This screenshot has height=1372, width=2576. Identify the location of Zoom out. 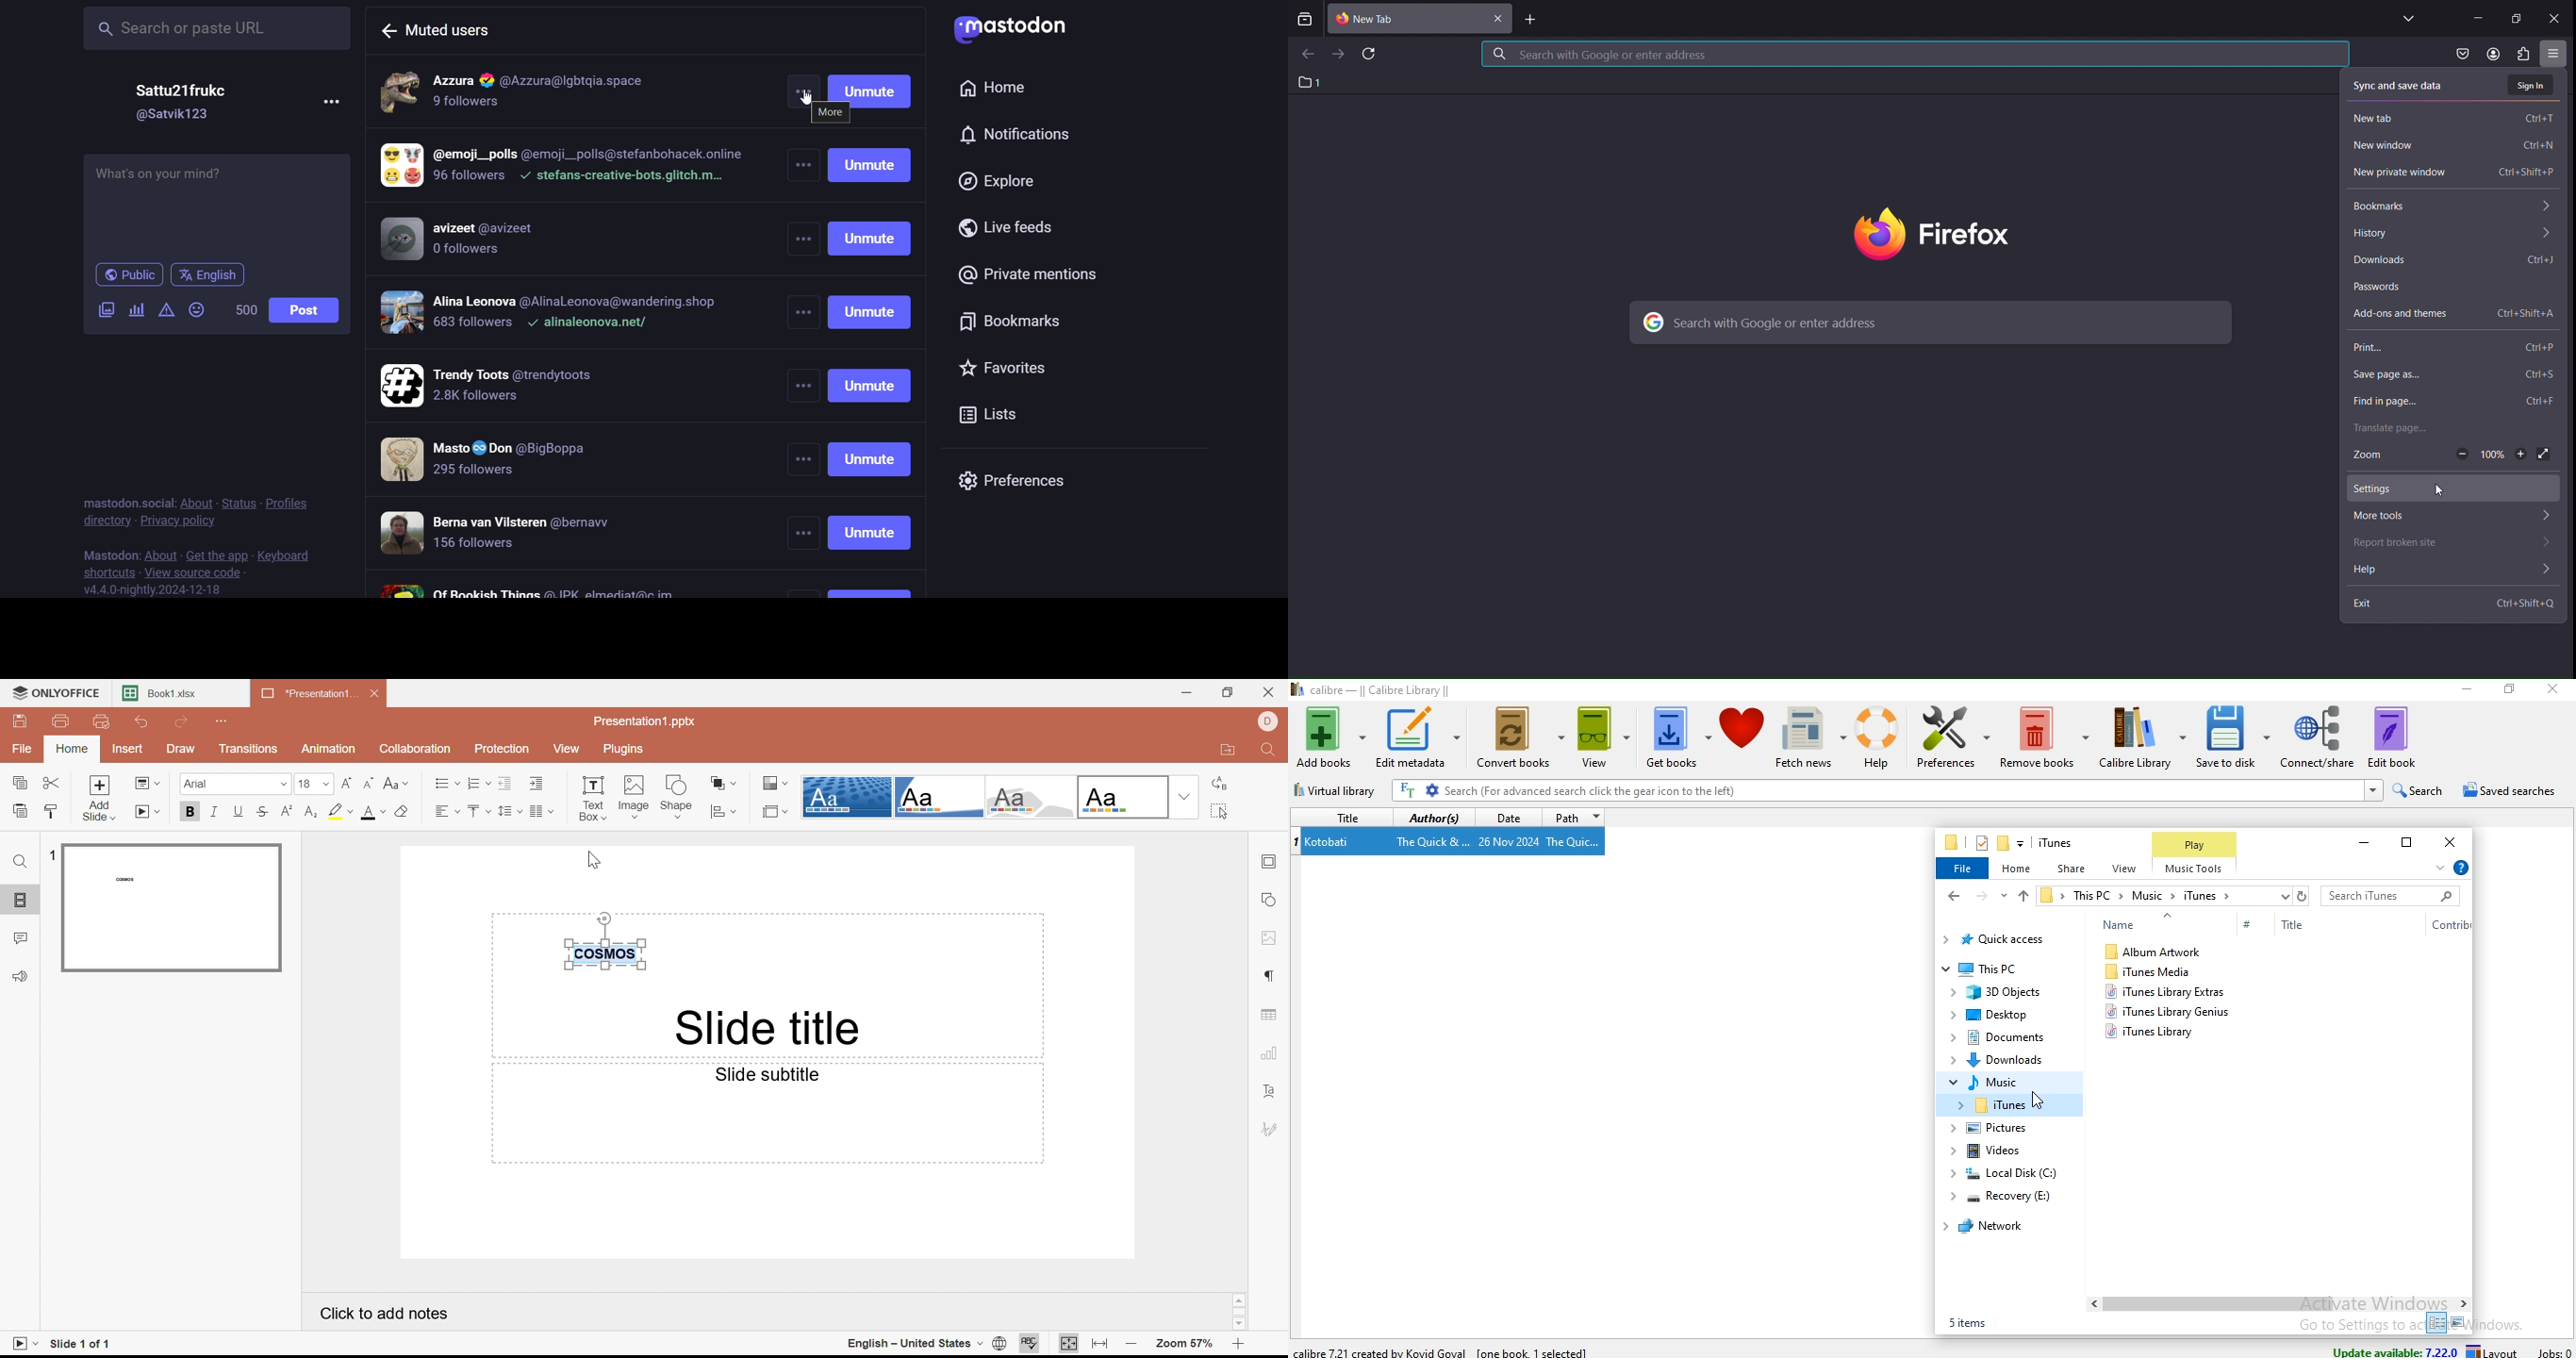
(1132, 1346).